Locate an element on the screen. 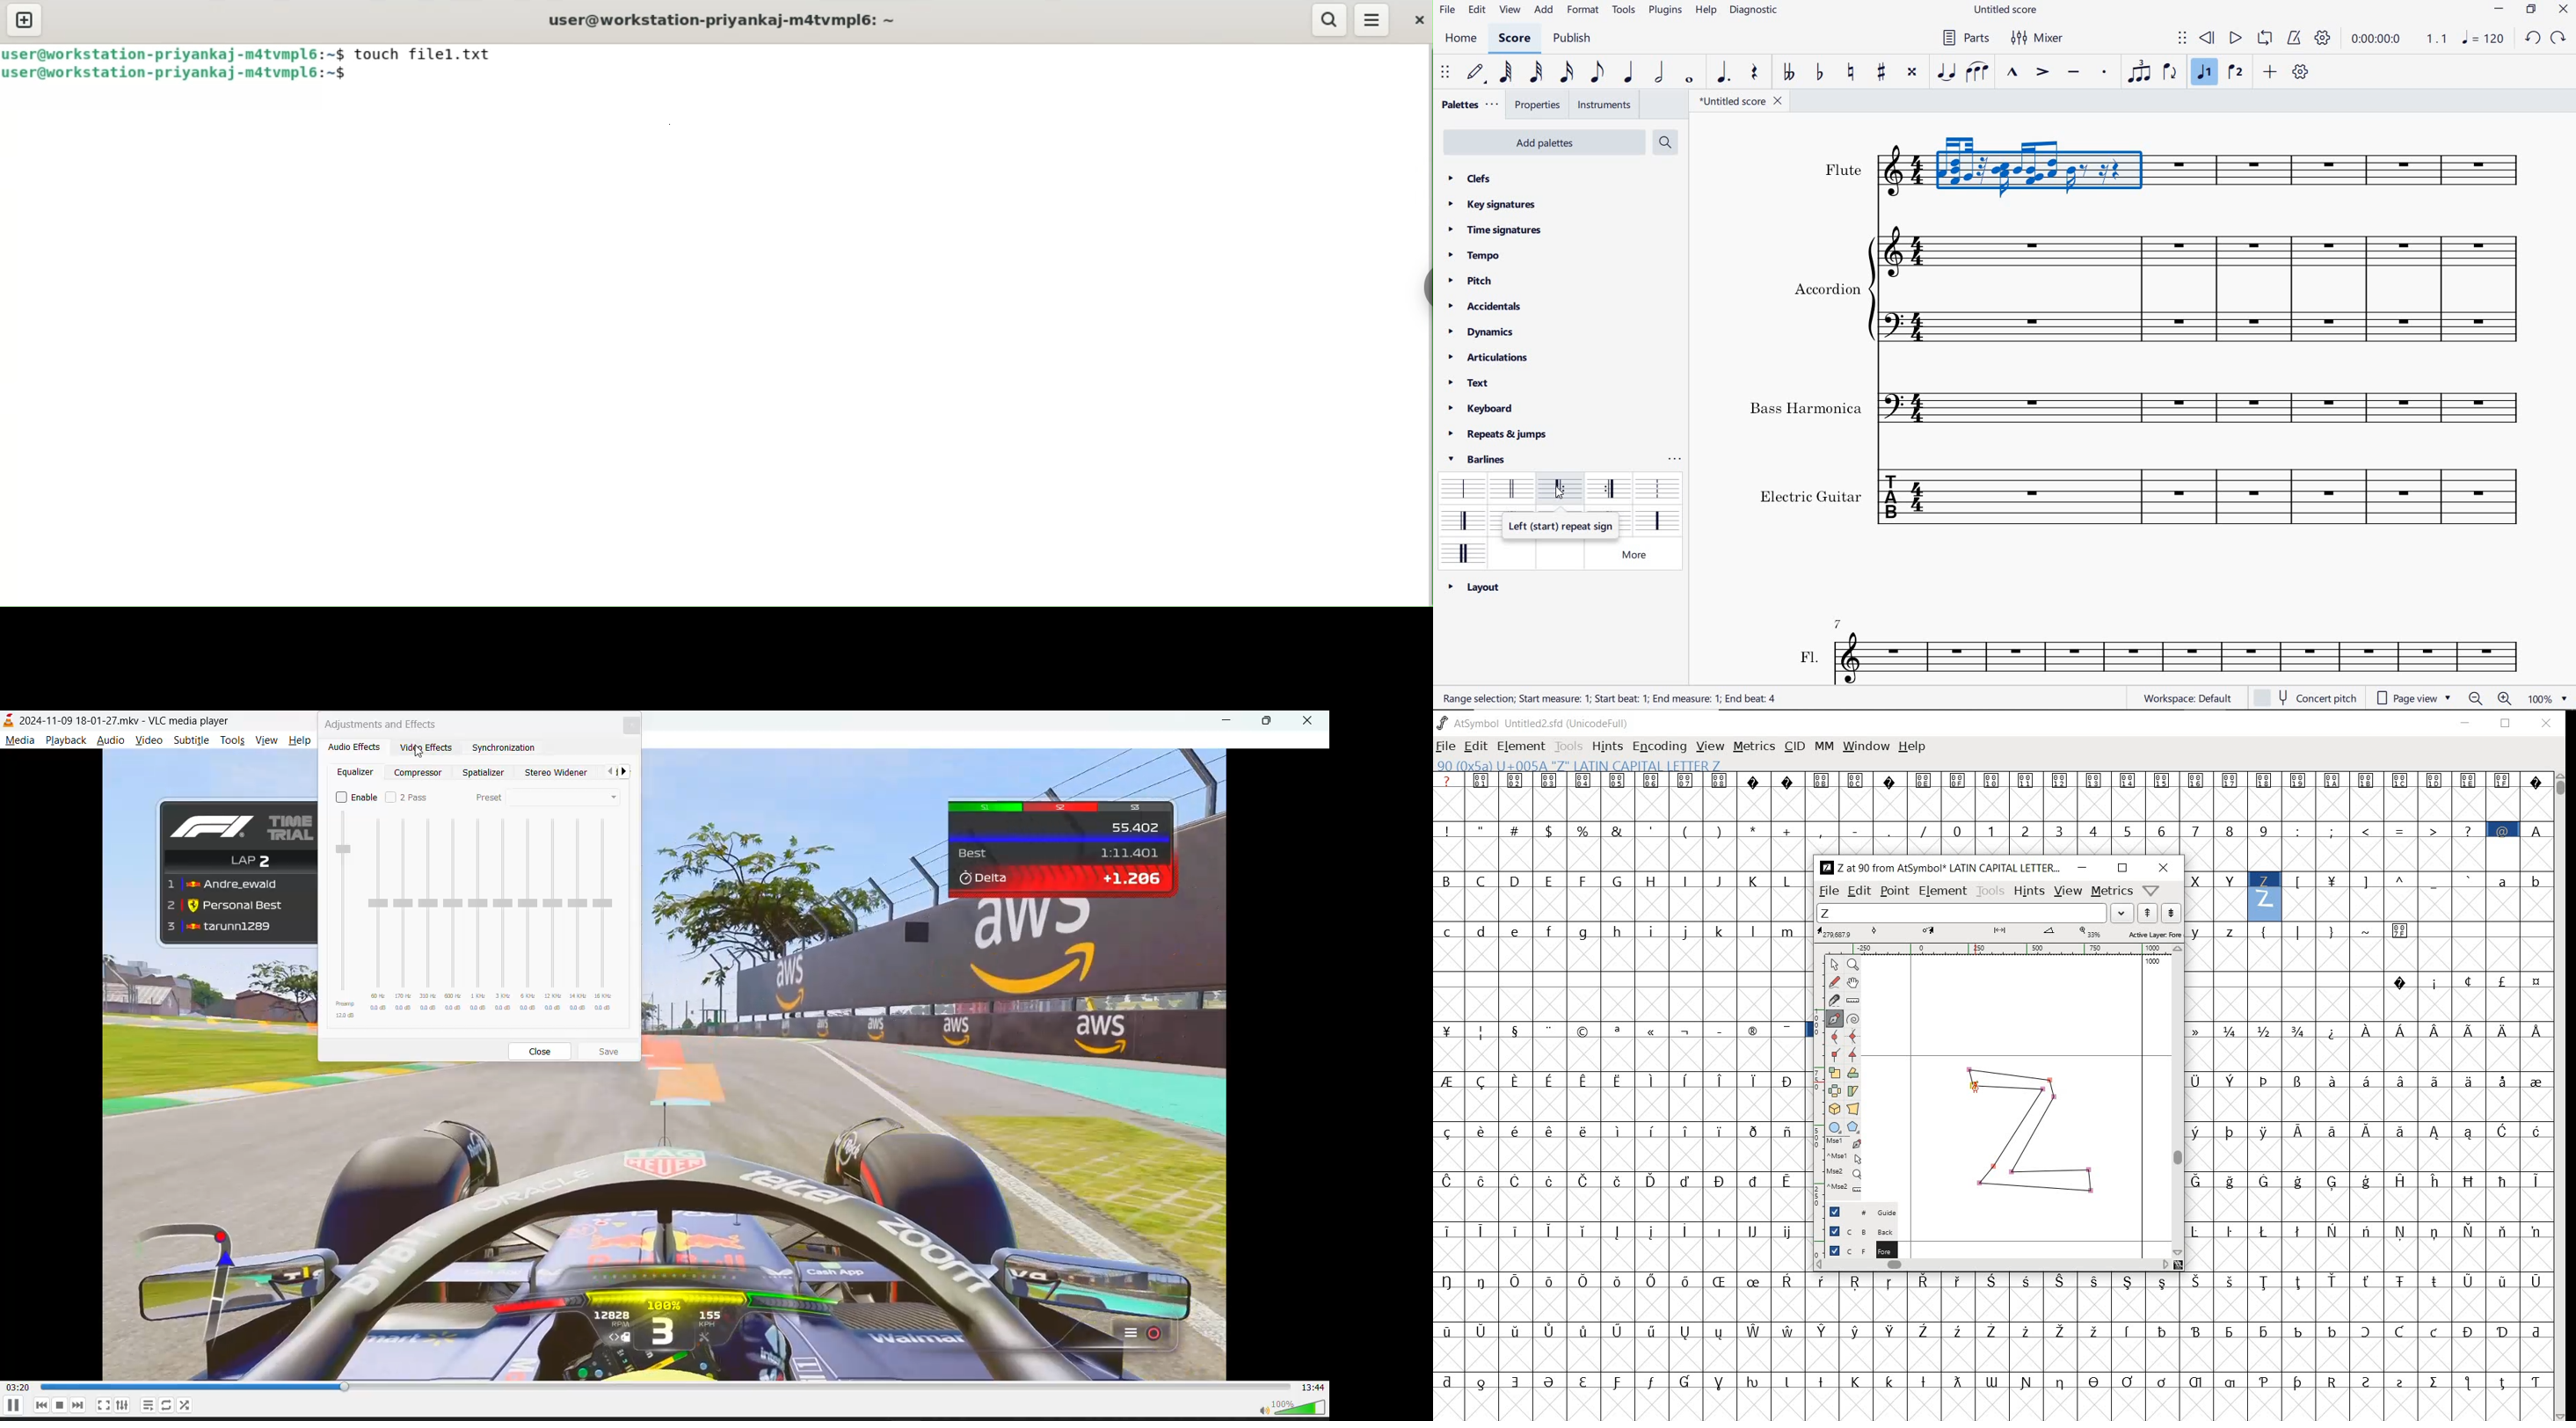 This screenshot has height=1428, width=2576. single barline is located at coordinates (1461, 485).